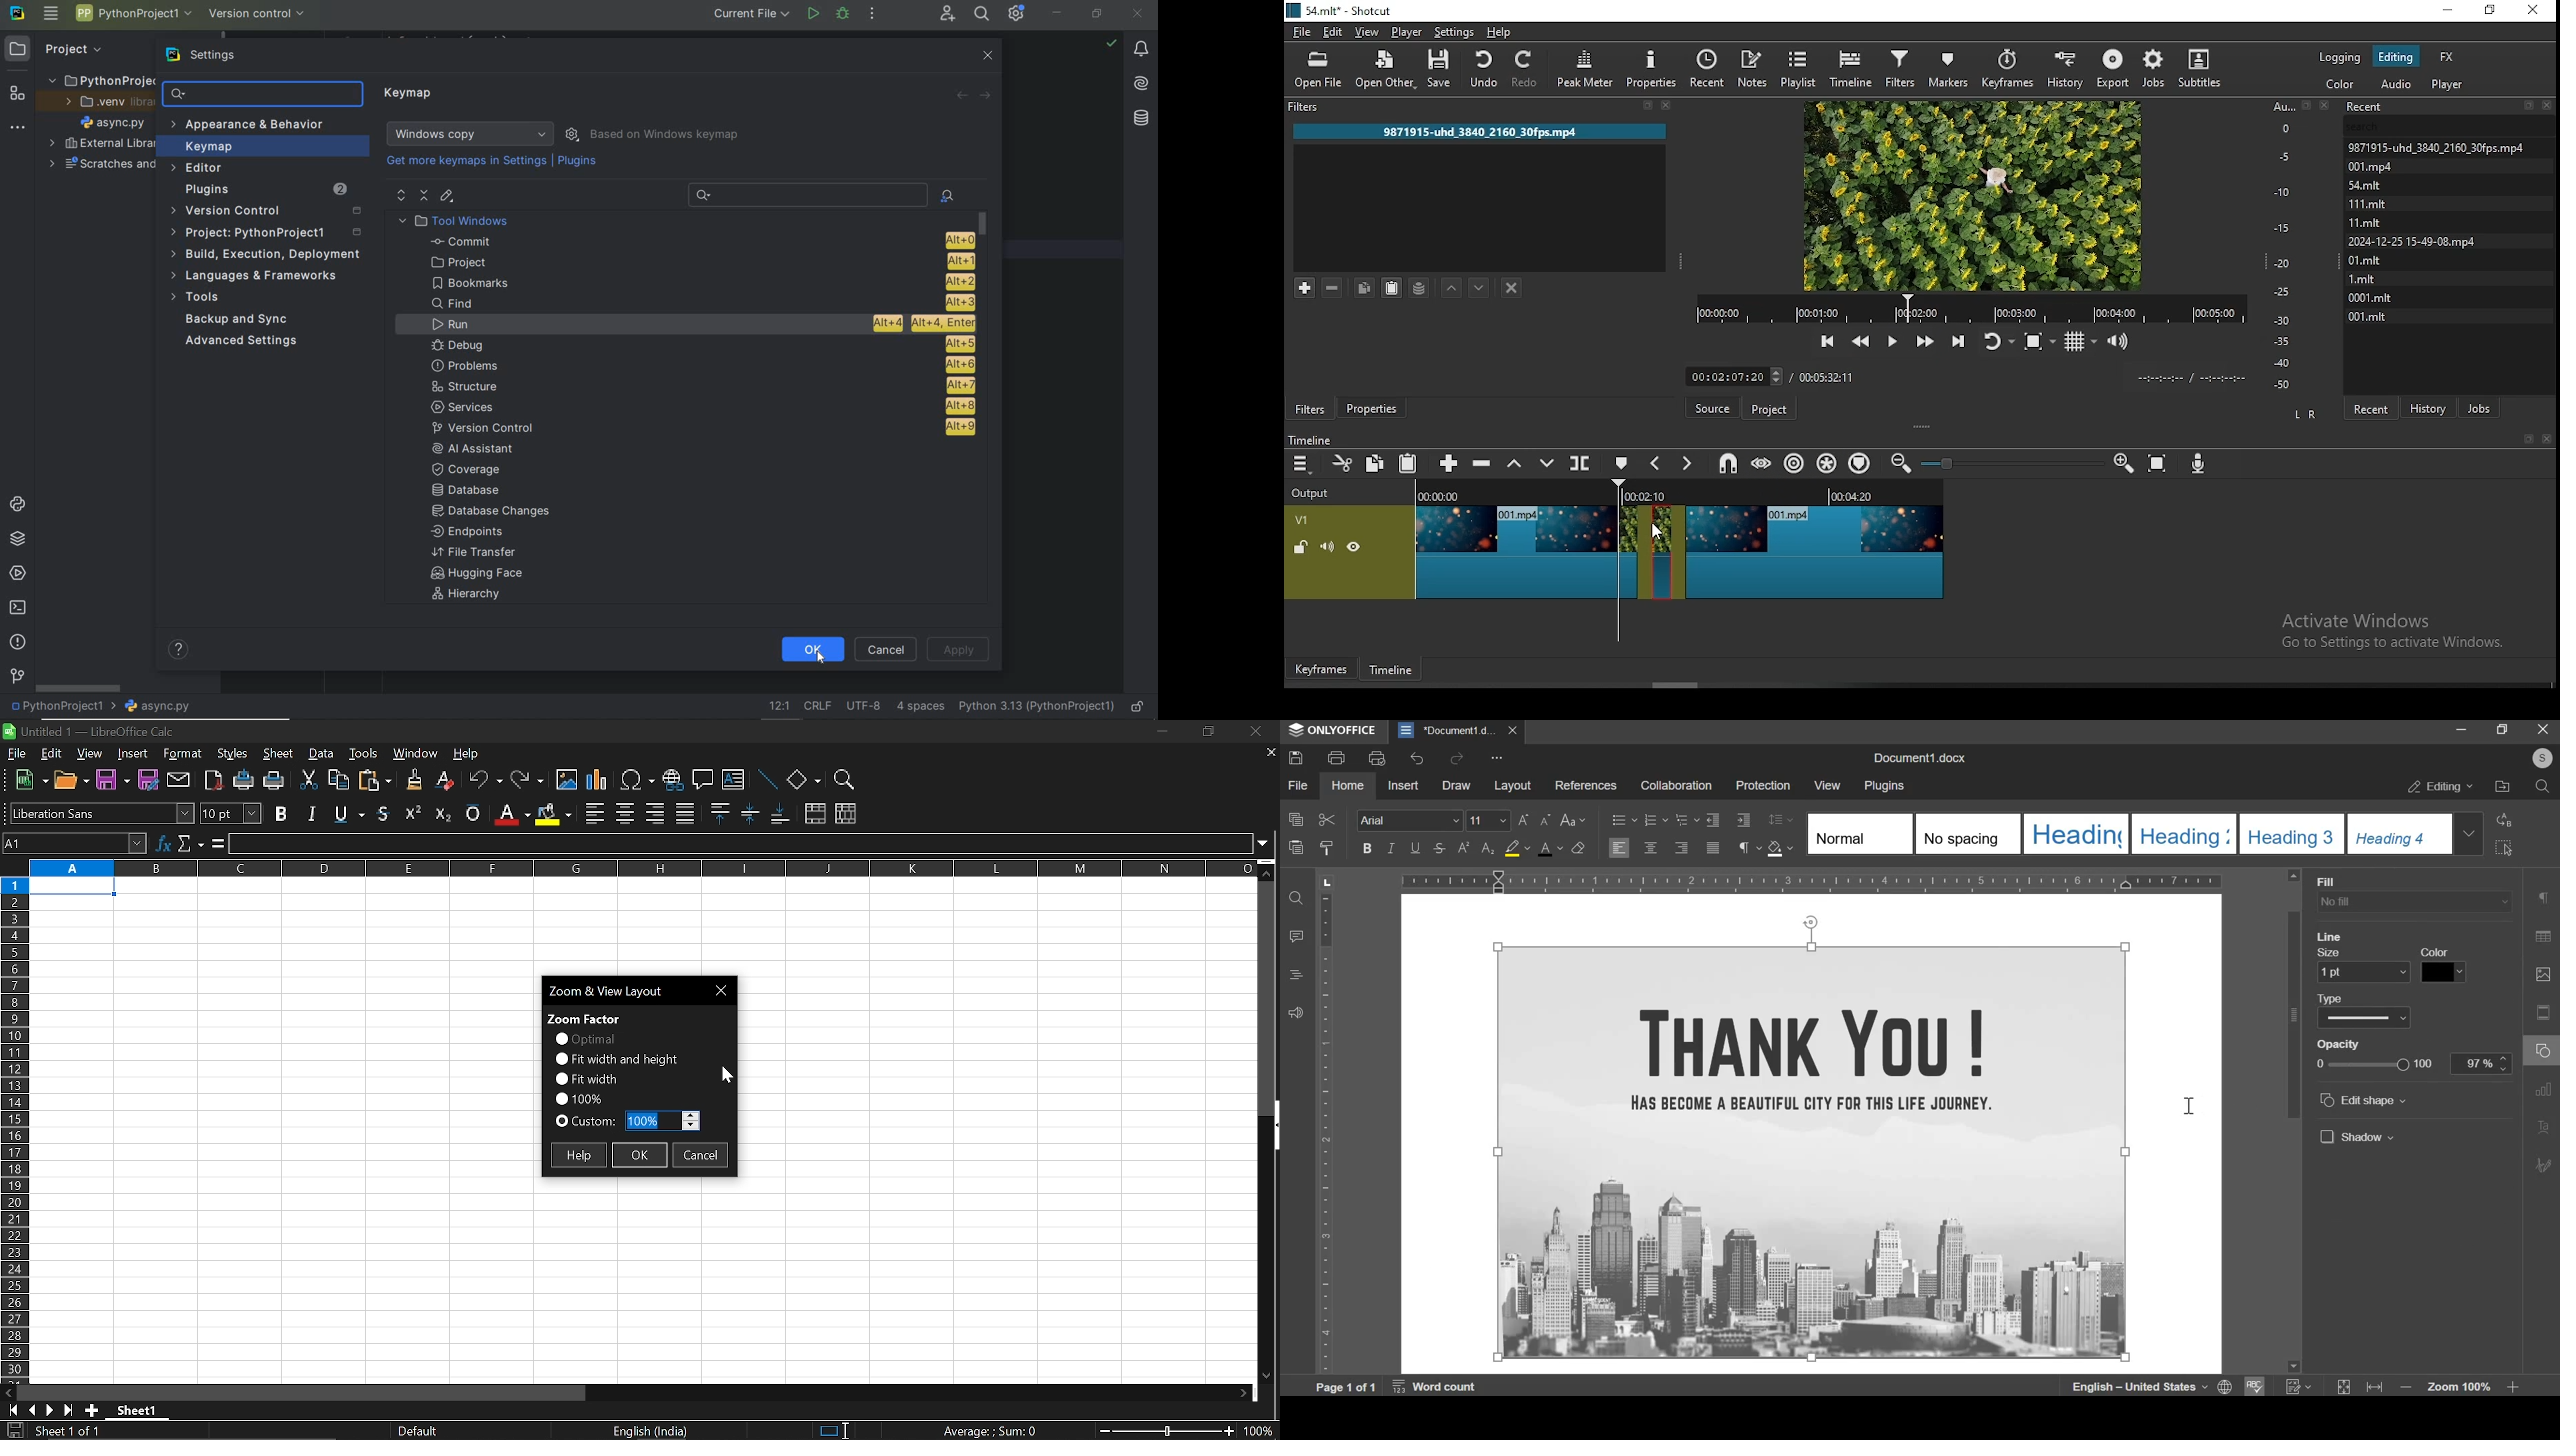  I want to click on Insert, so click(133, 755).